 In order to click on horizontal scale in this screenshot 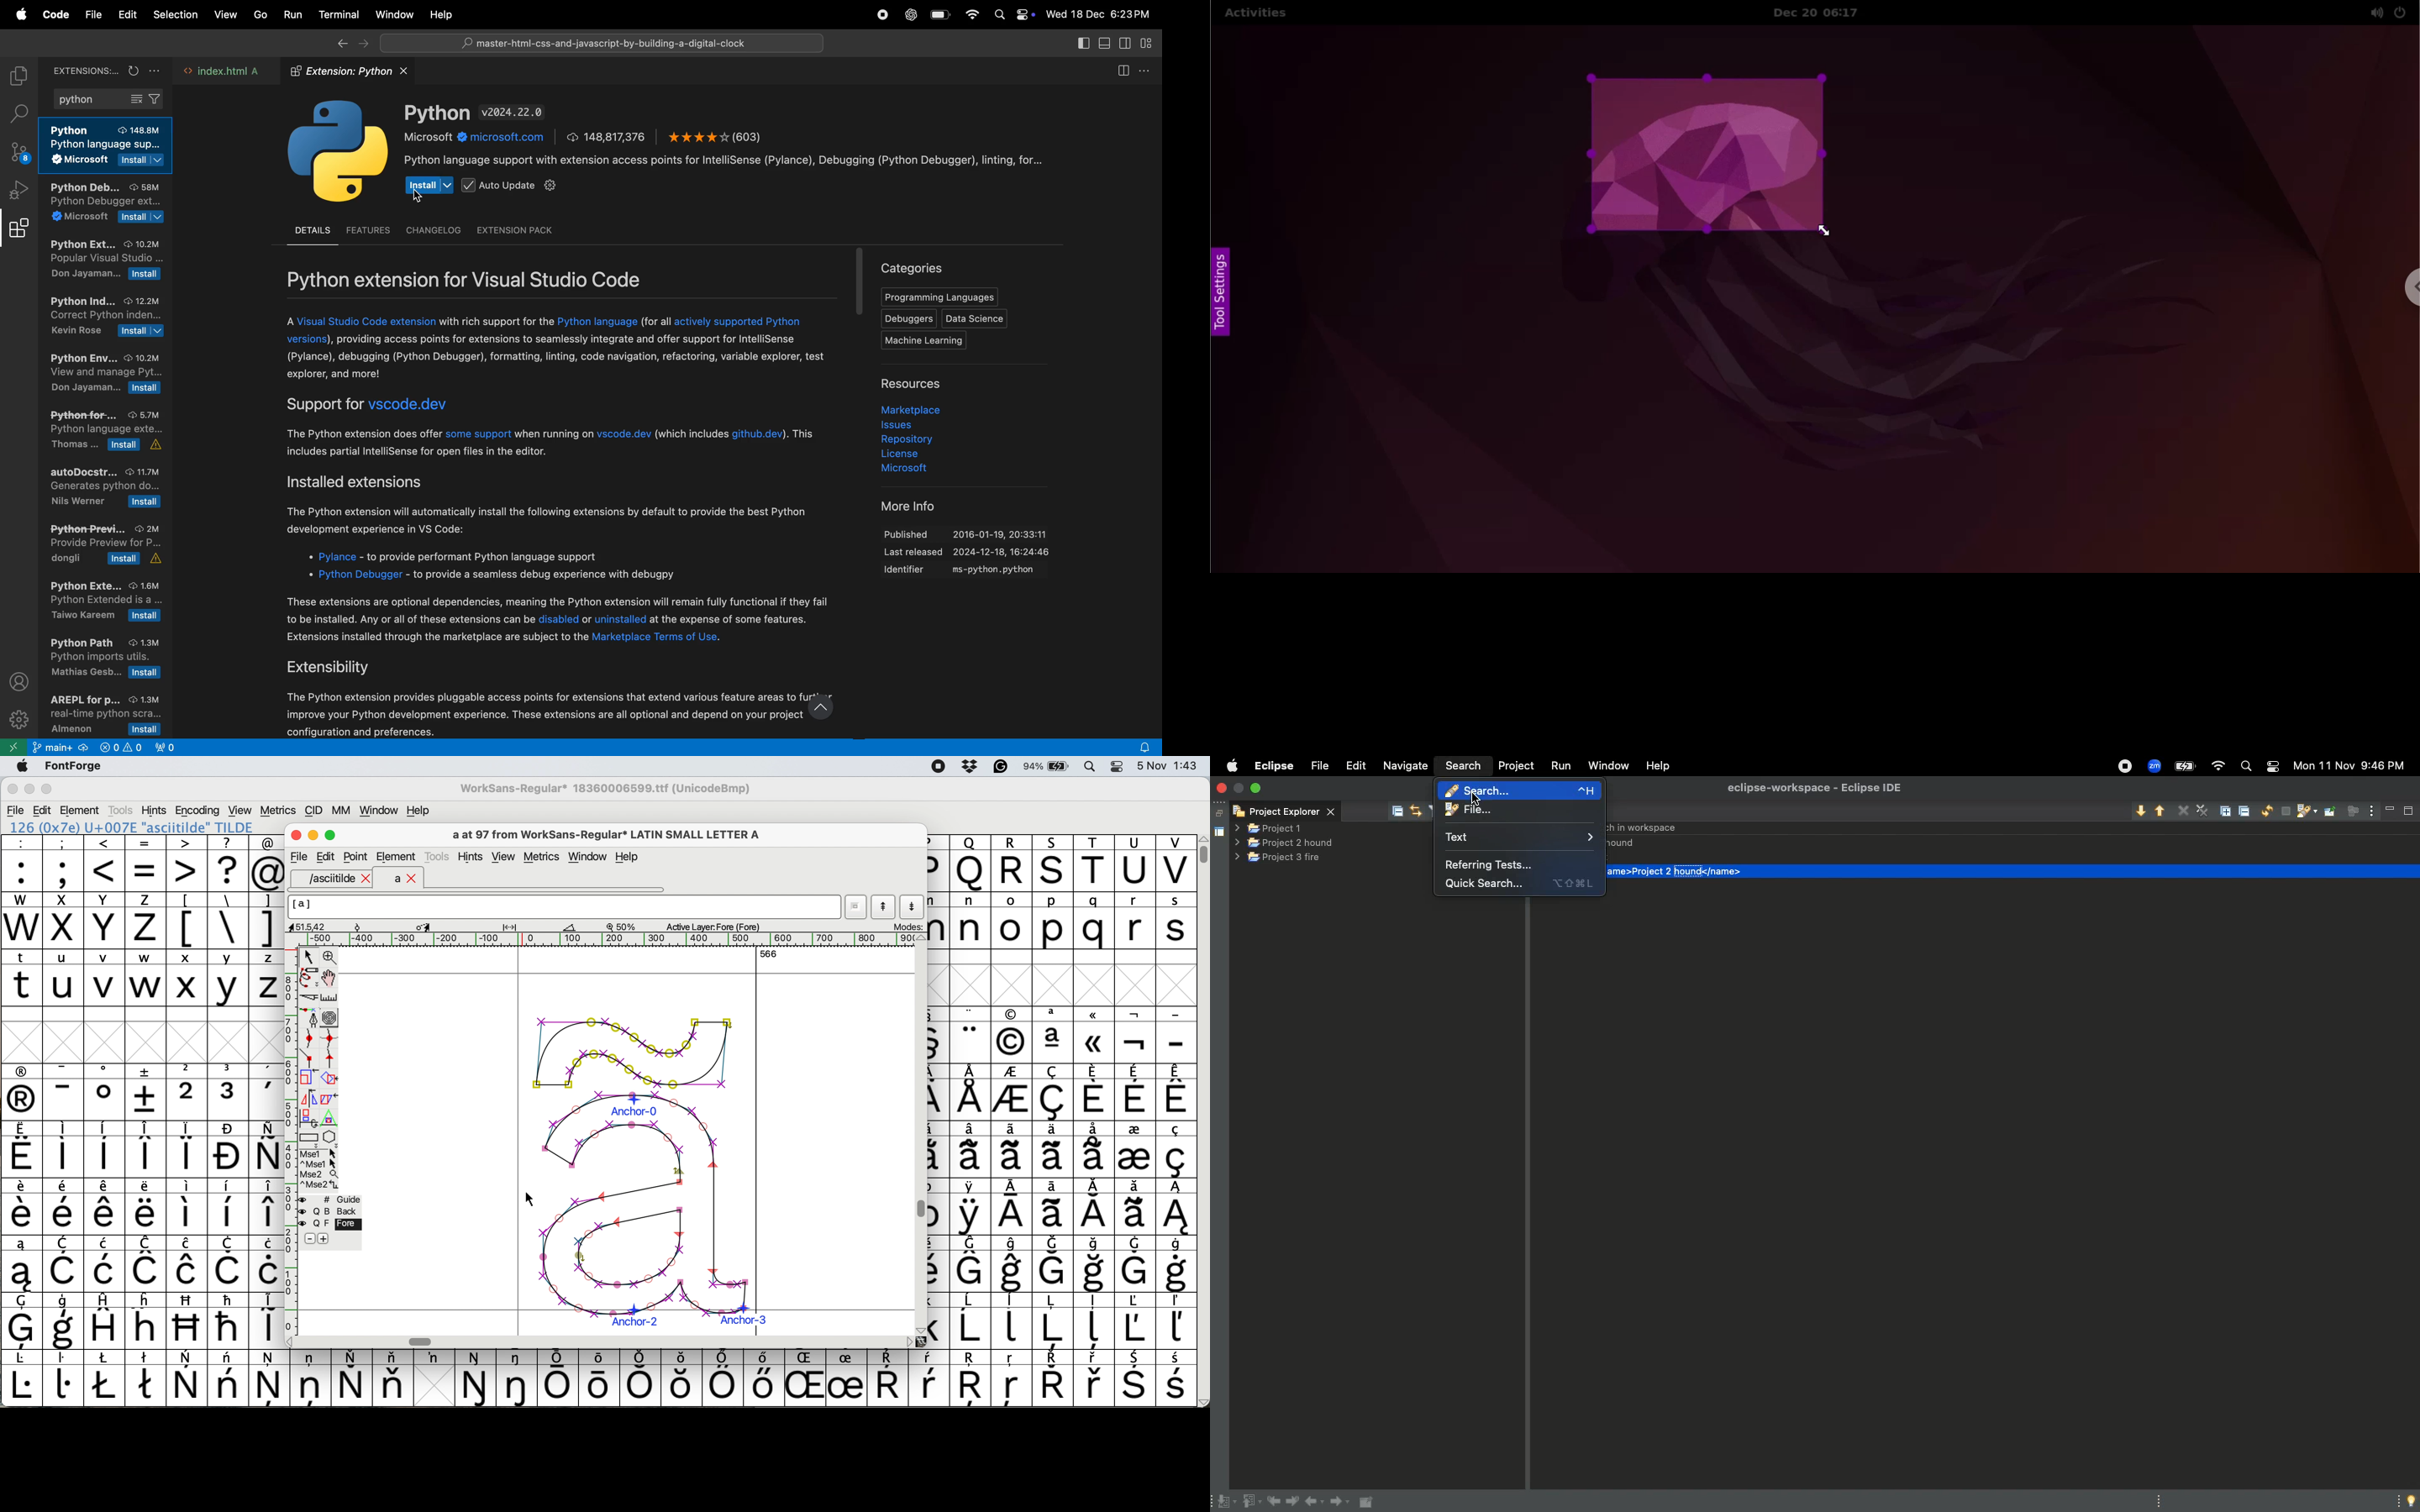, I will do `click(610, 939)`.